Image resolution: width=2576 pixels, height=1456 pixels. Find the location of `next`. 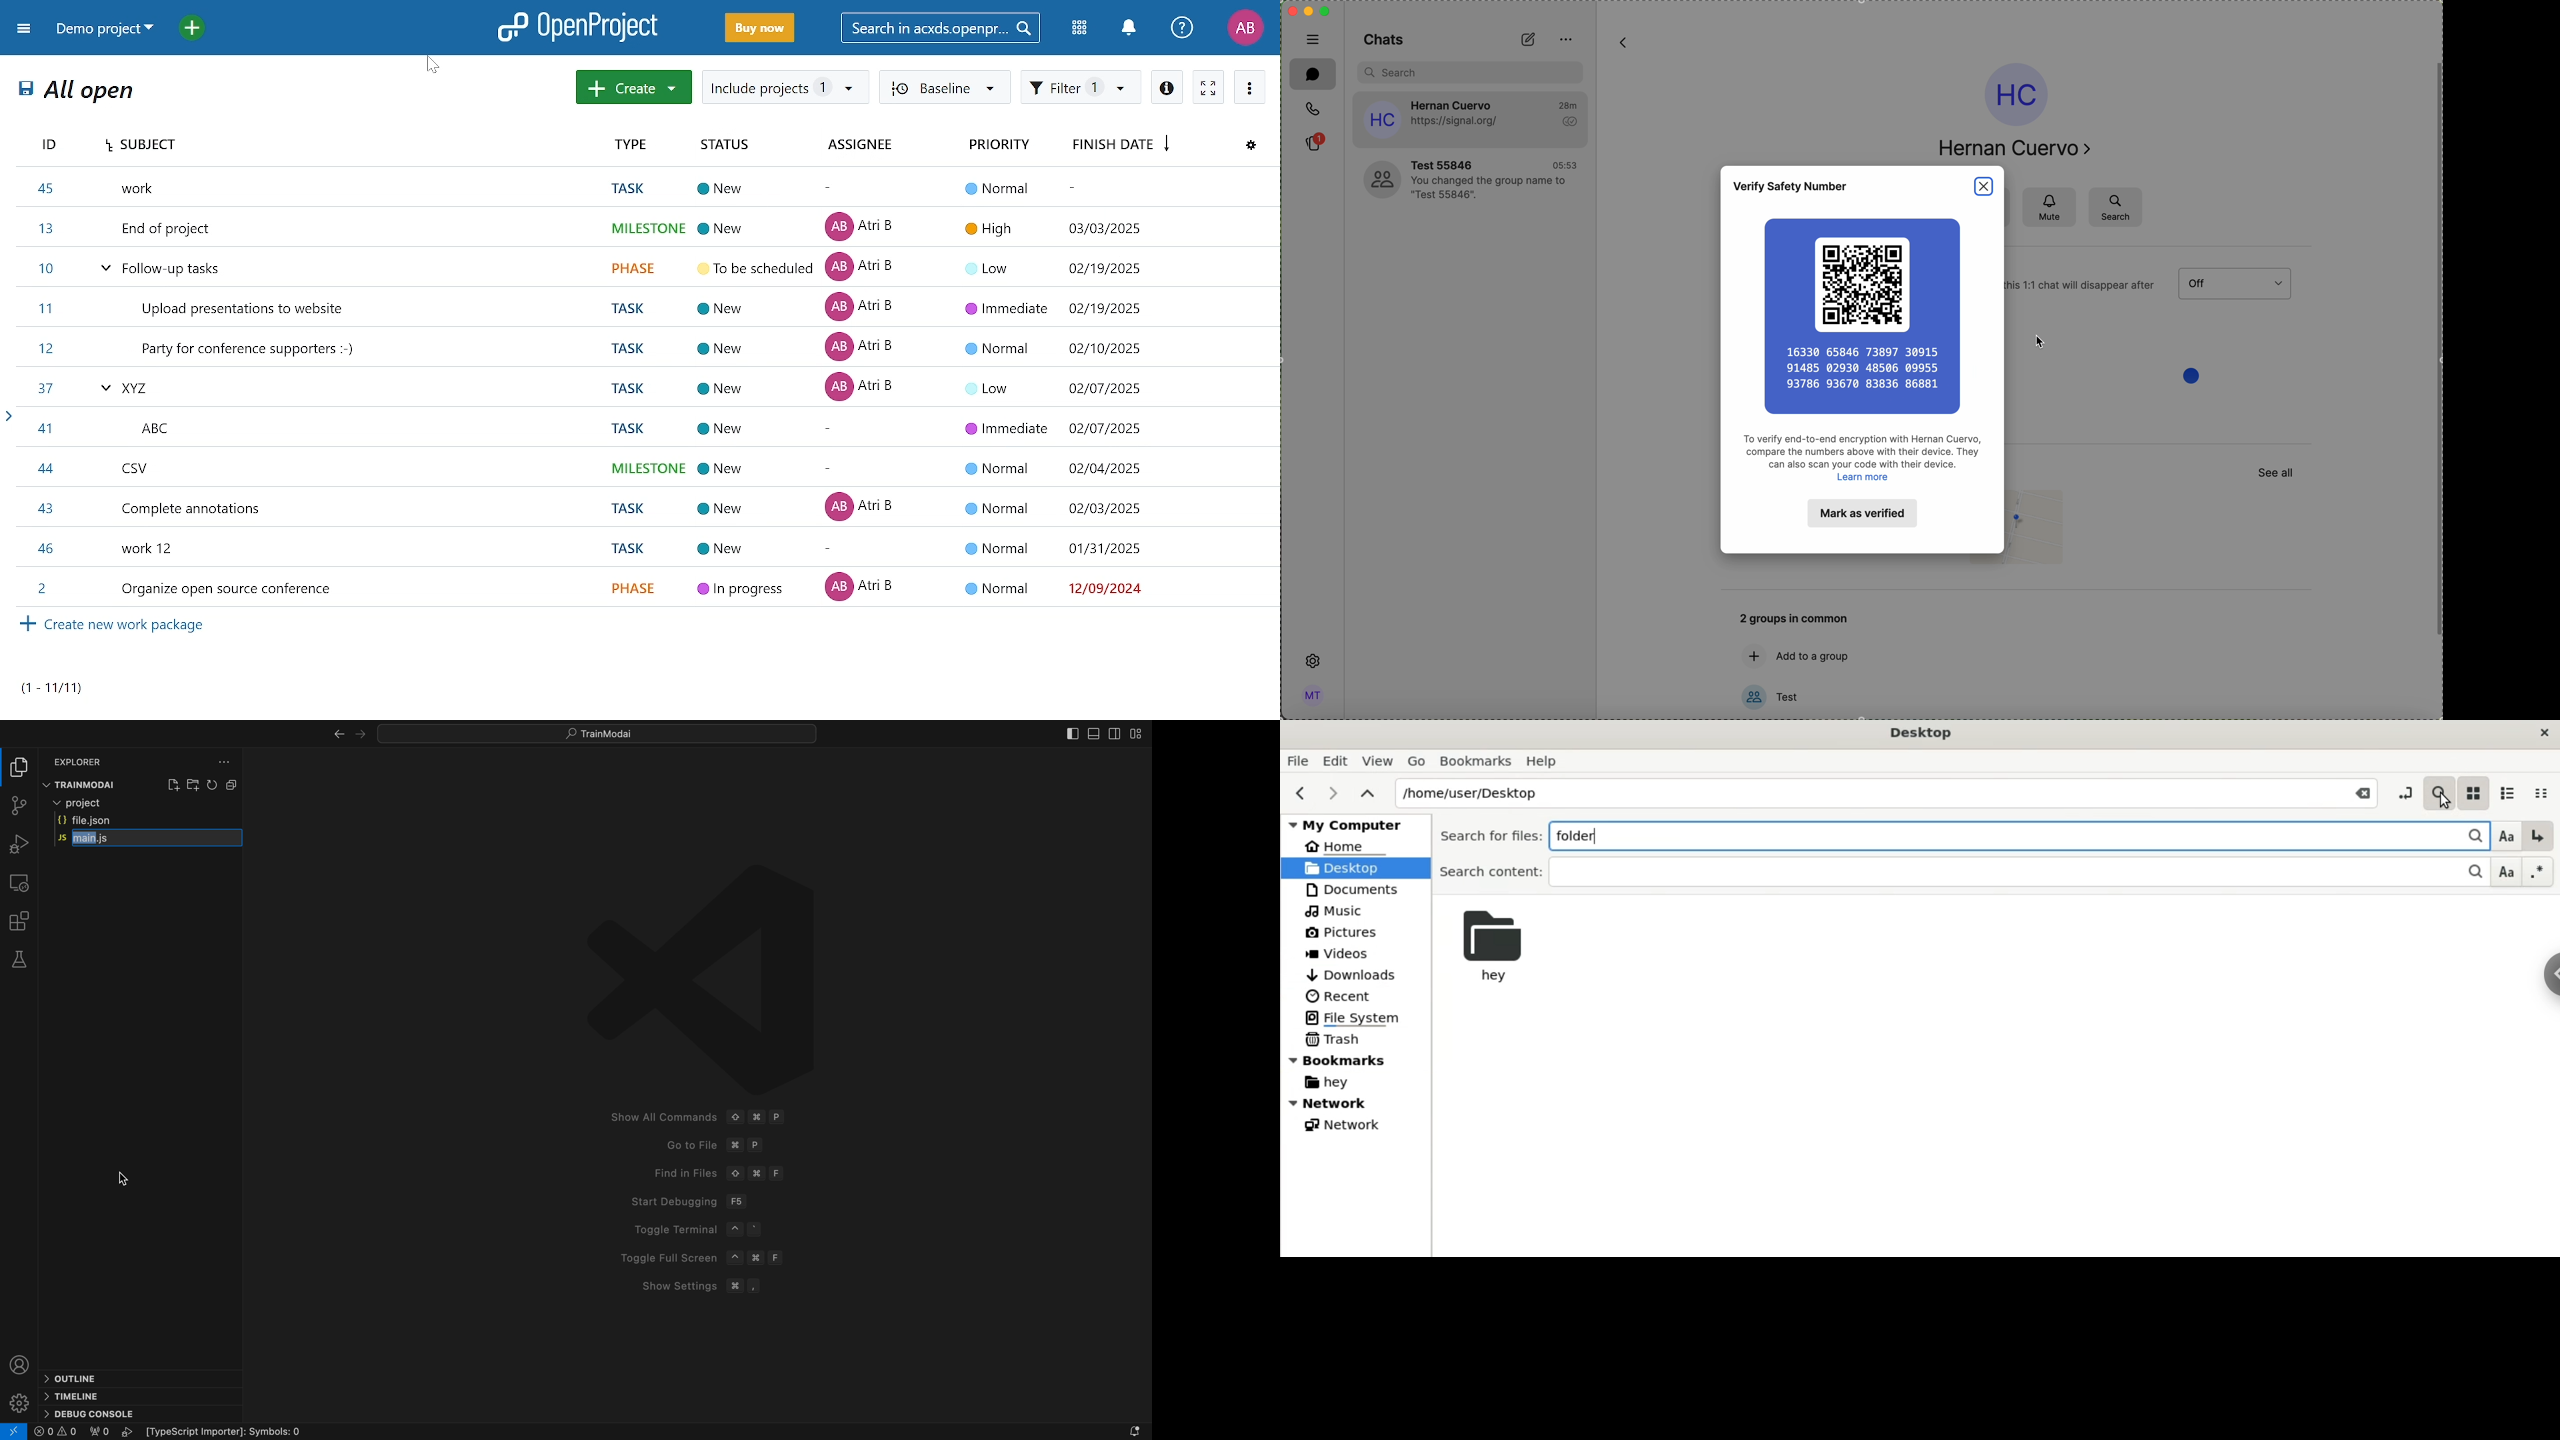

next is located at coordinates (1332, 793).